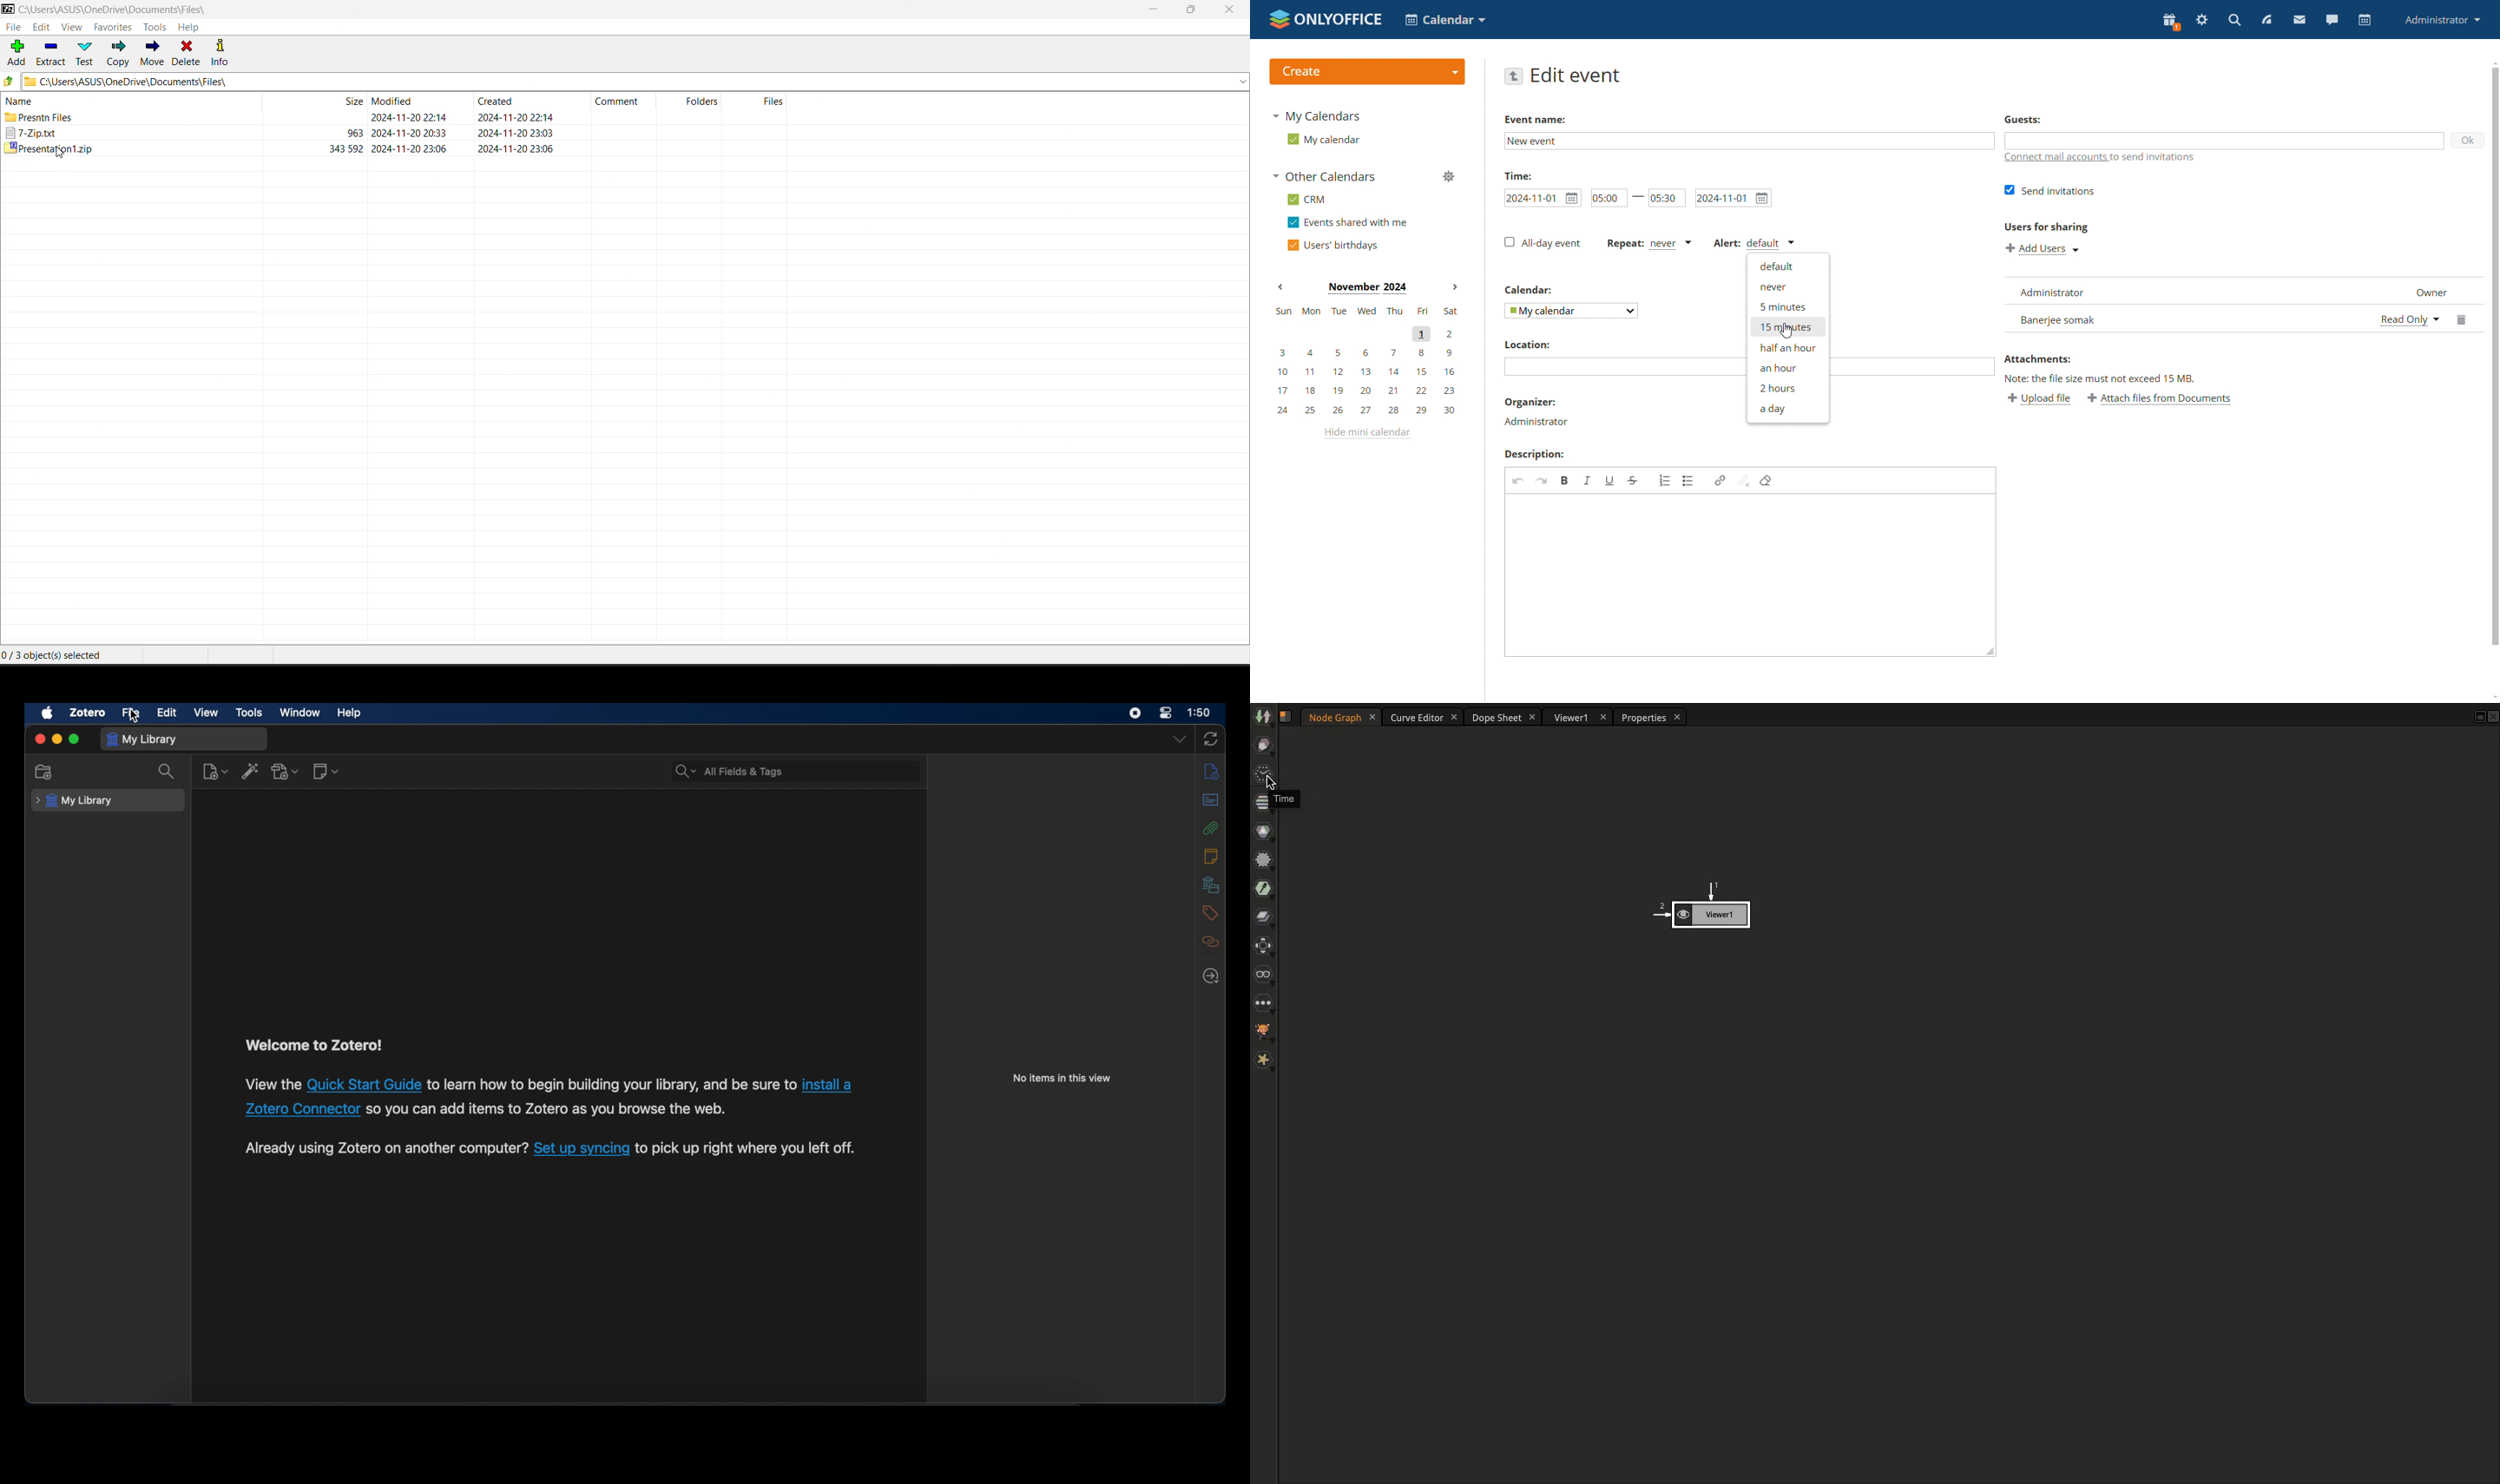 This screenshot has height=1484, width=2520. What do you see at coordinates (74, 740) in the screenshot?
I see `maximize` at bounding box center [74, 740].